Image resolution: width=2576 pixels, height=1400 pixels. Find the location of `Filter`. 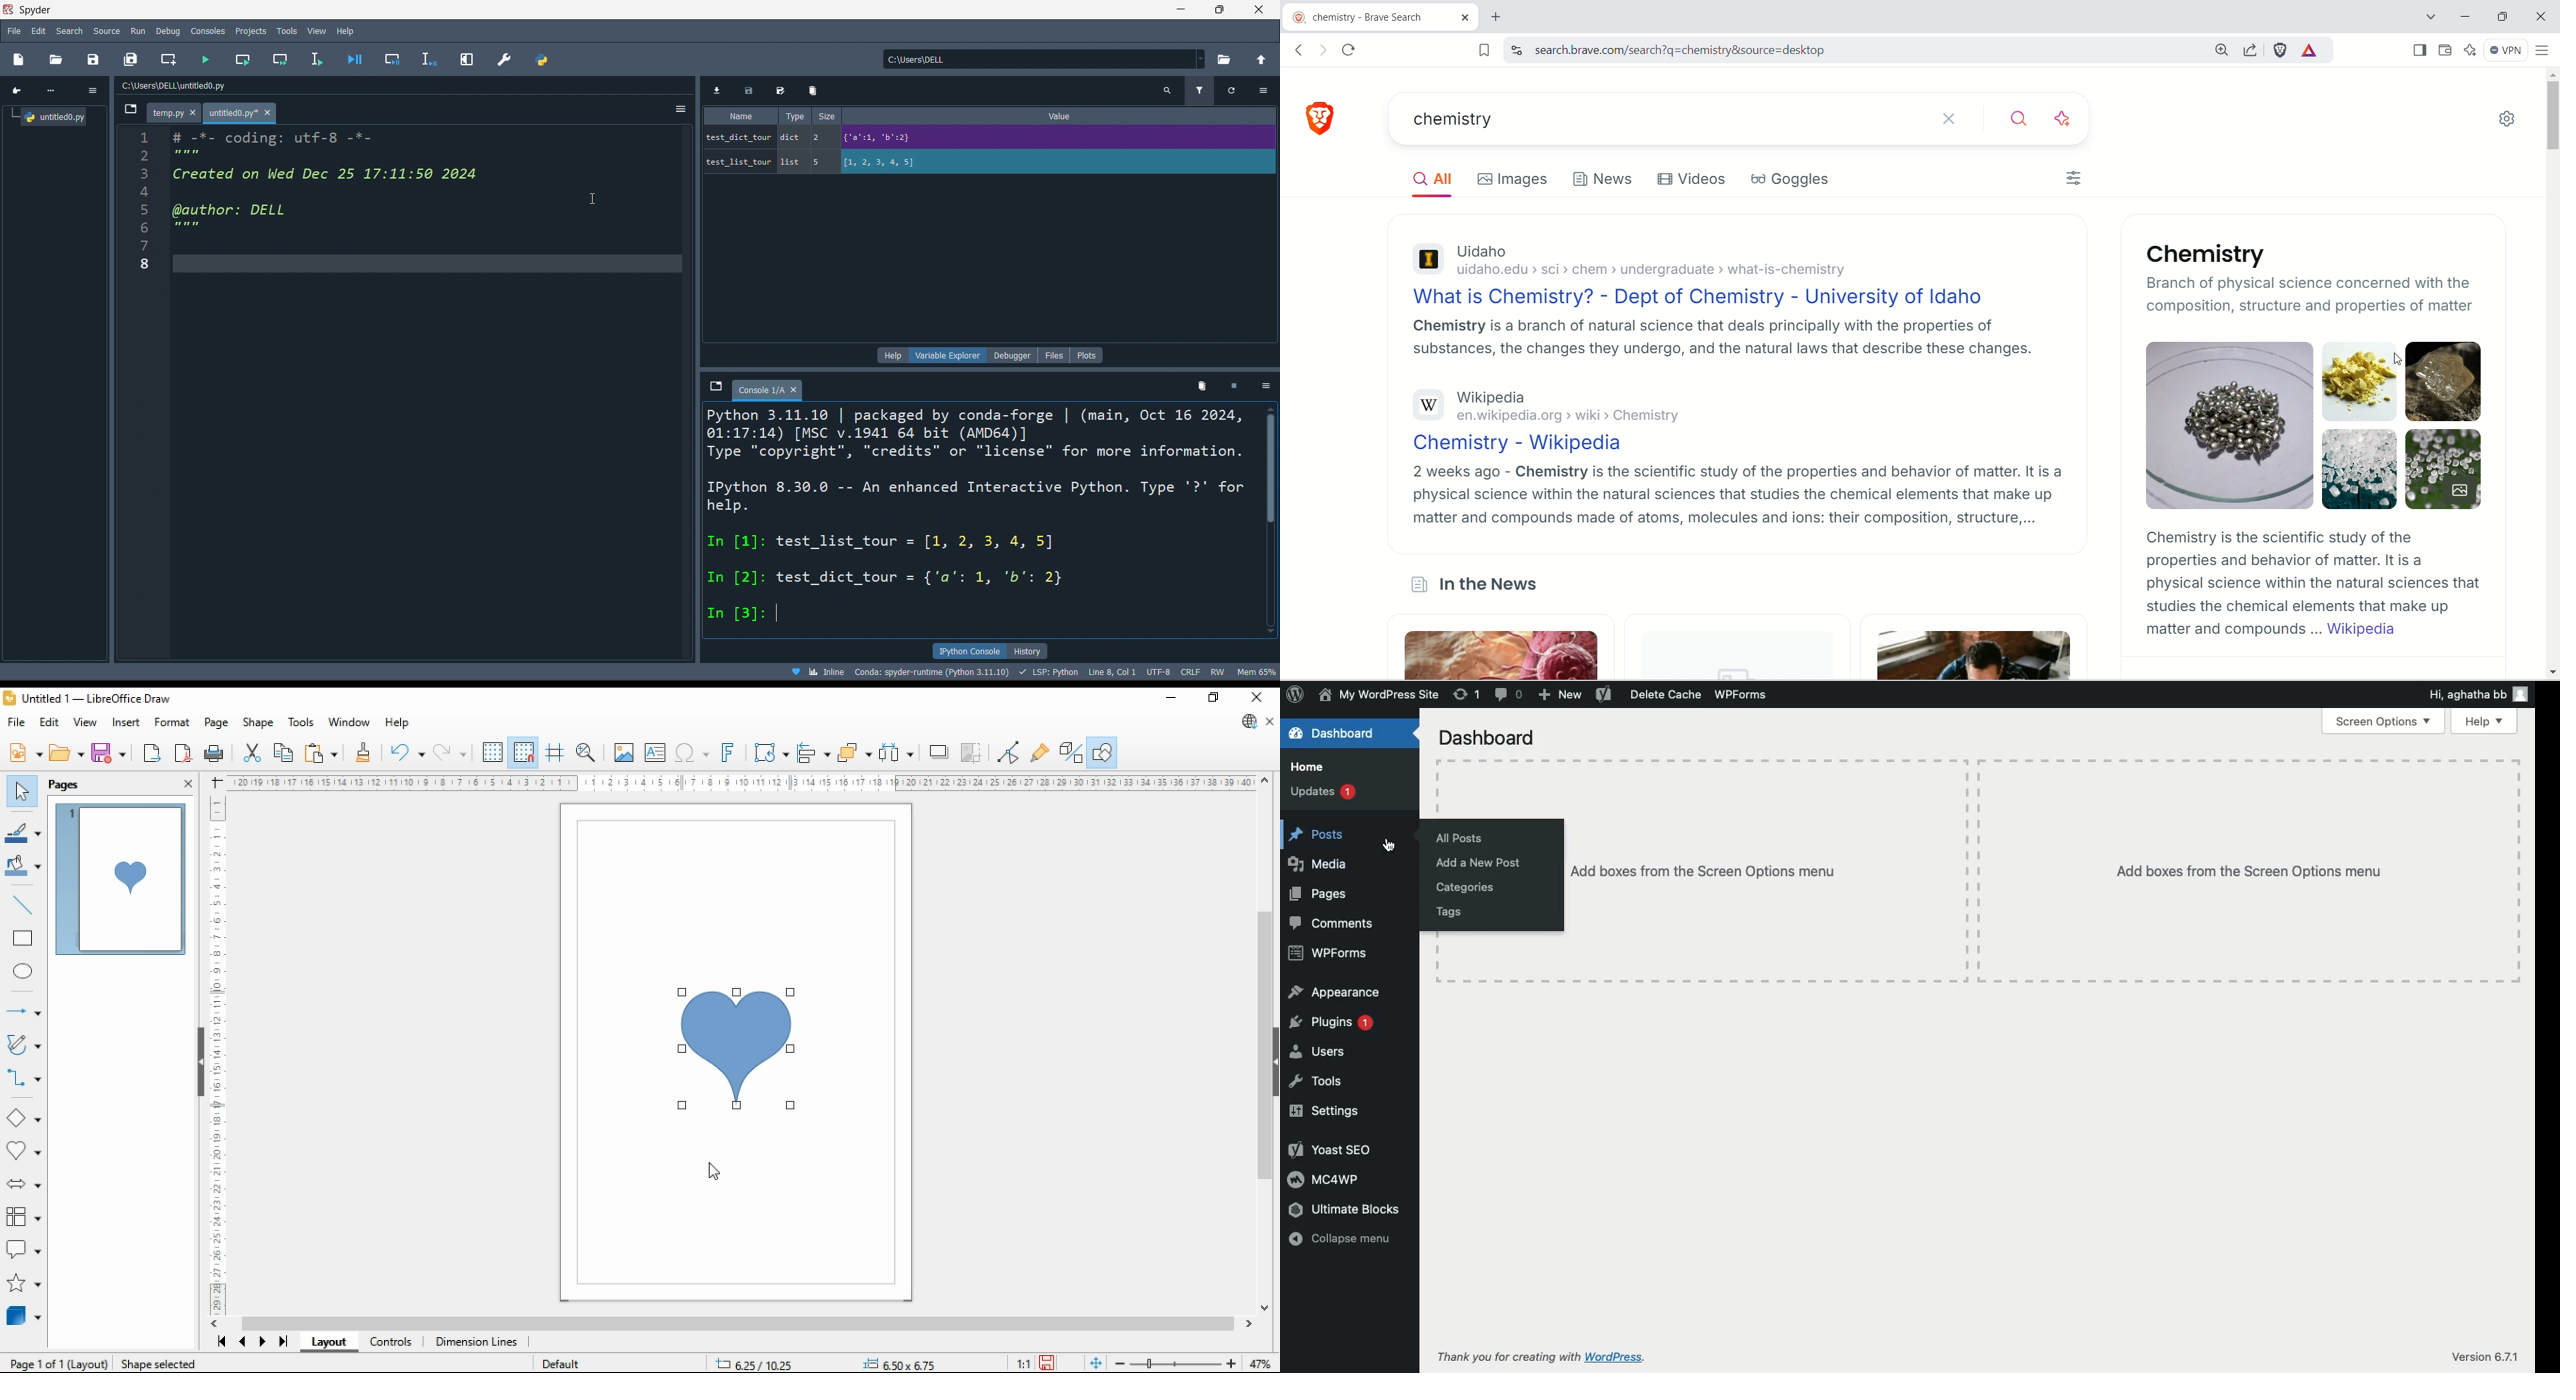

Filter is located at coordinates (2075, 179).